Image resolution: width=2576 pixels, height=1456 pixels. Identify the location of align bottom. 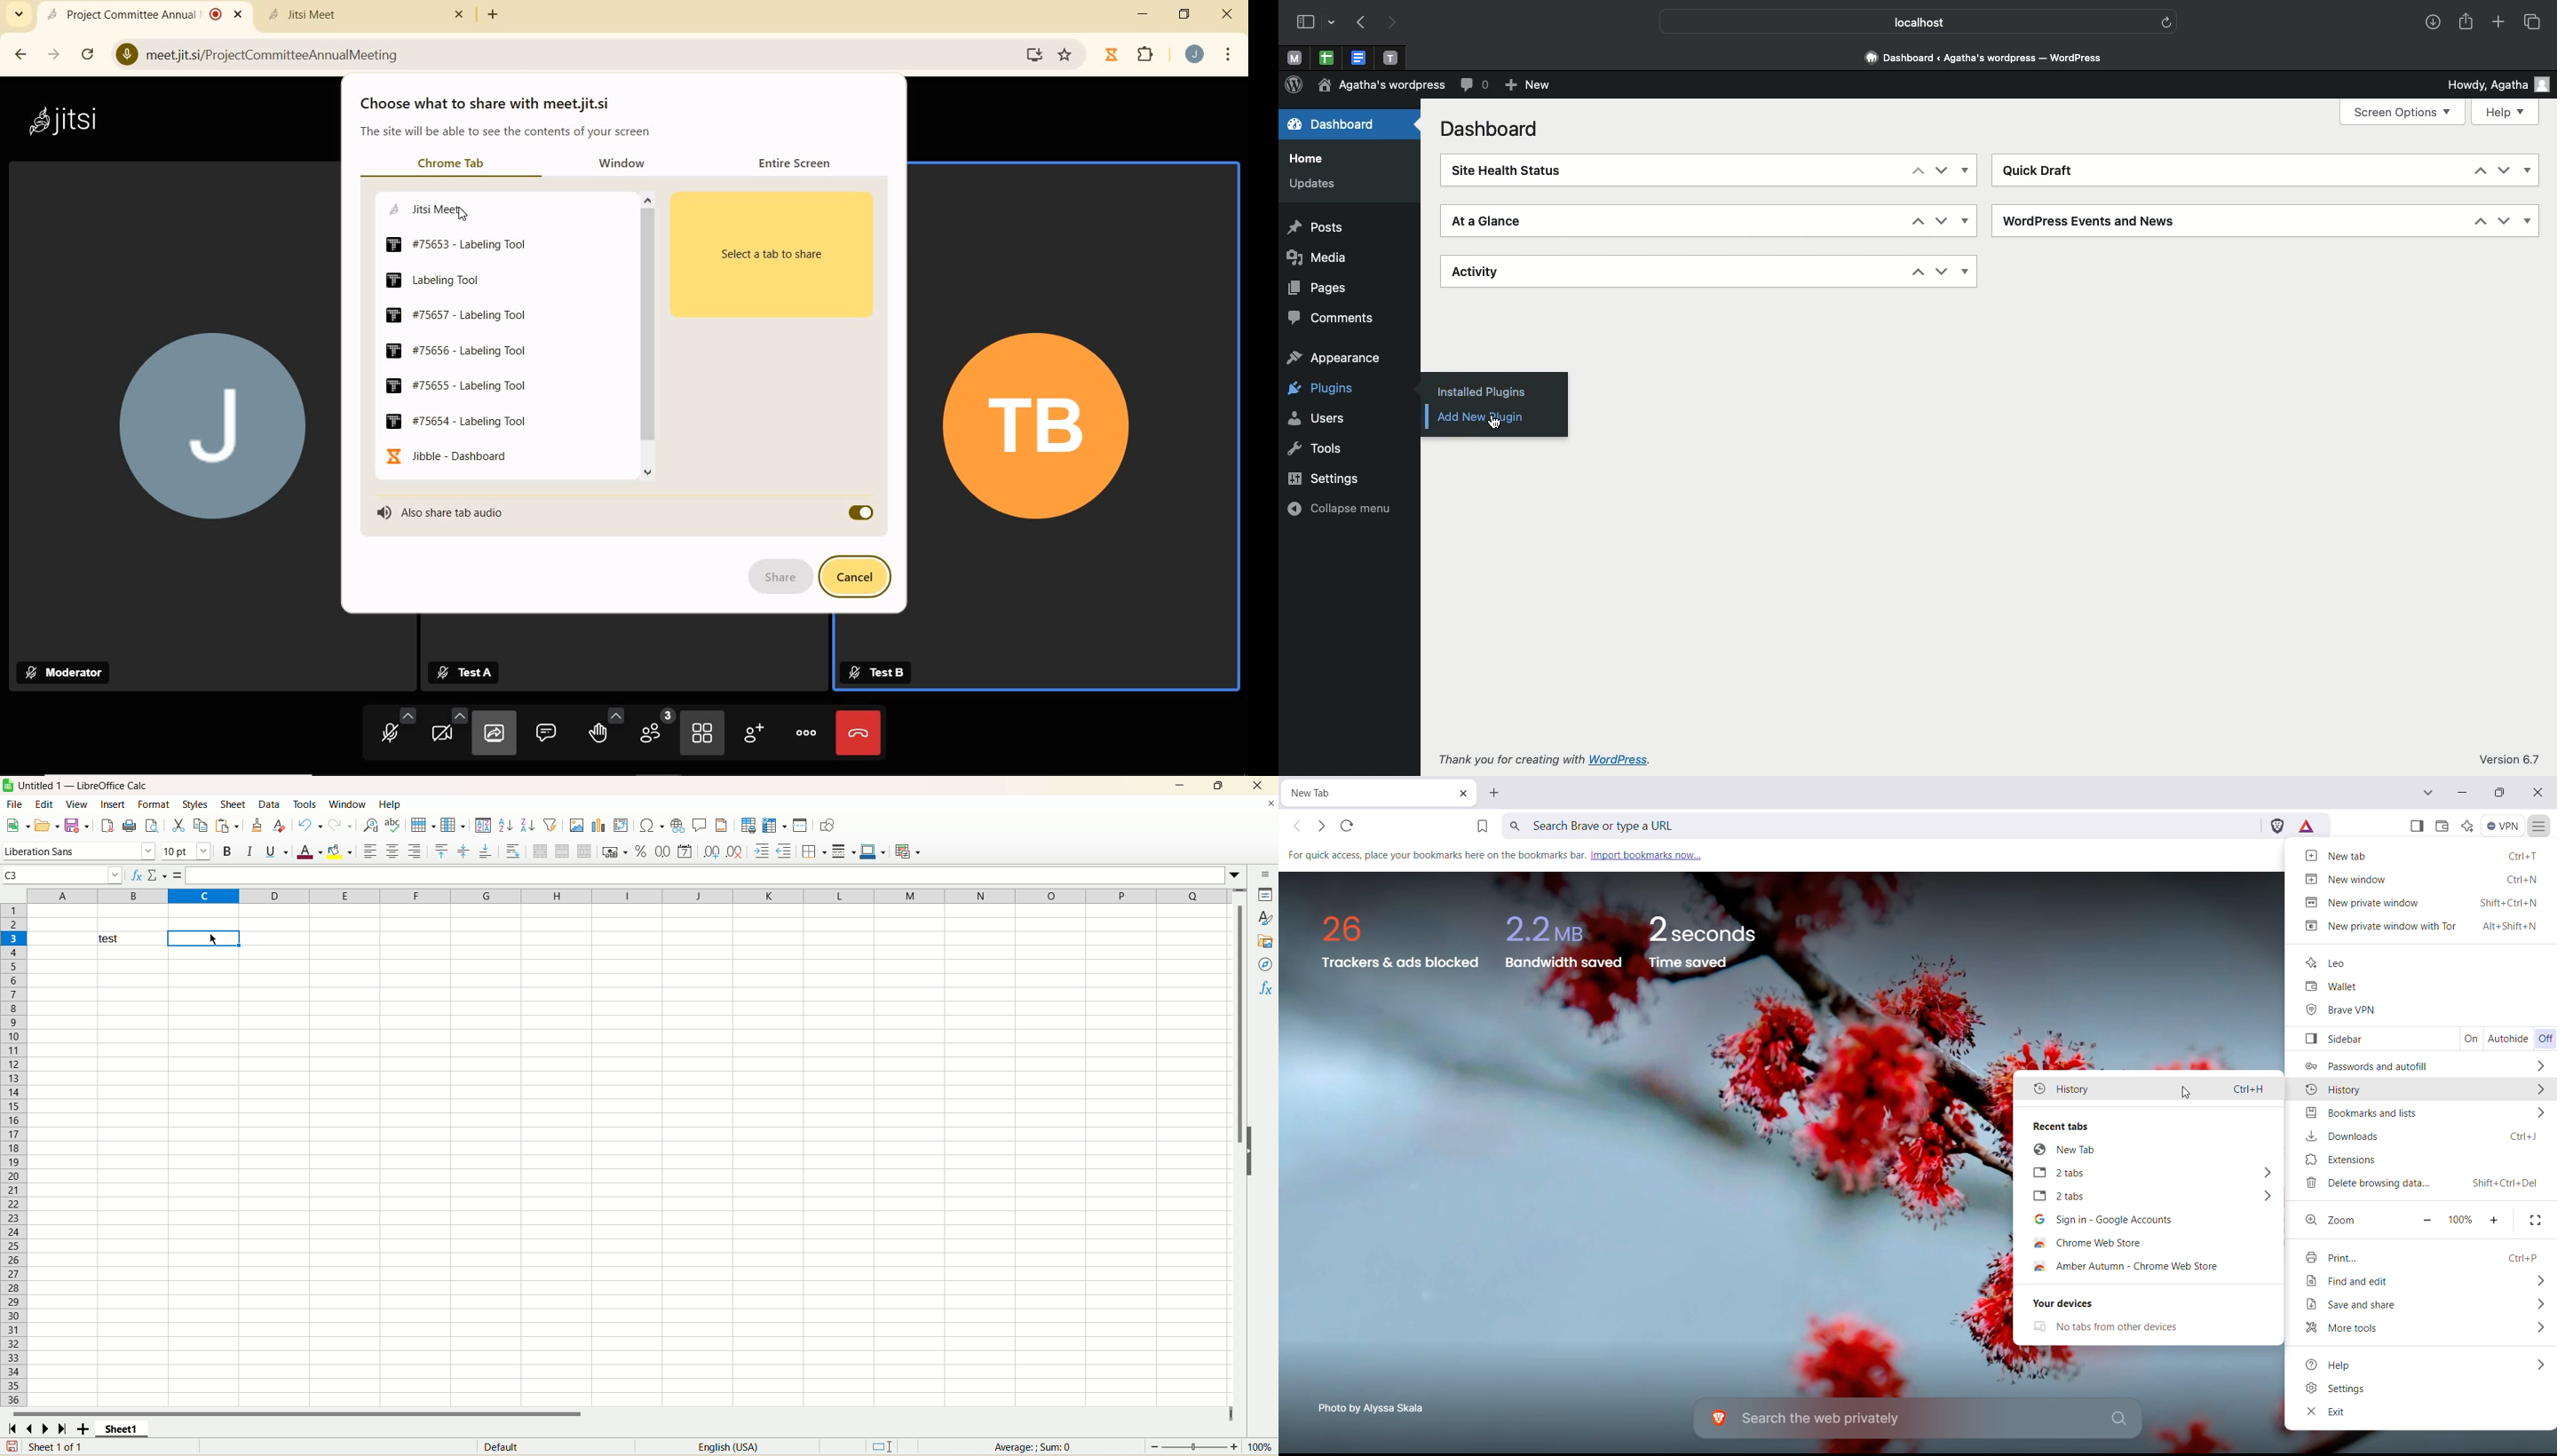
(486, 851).